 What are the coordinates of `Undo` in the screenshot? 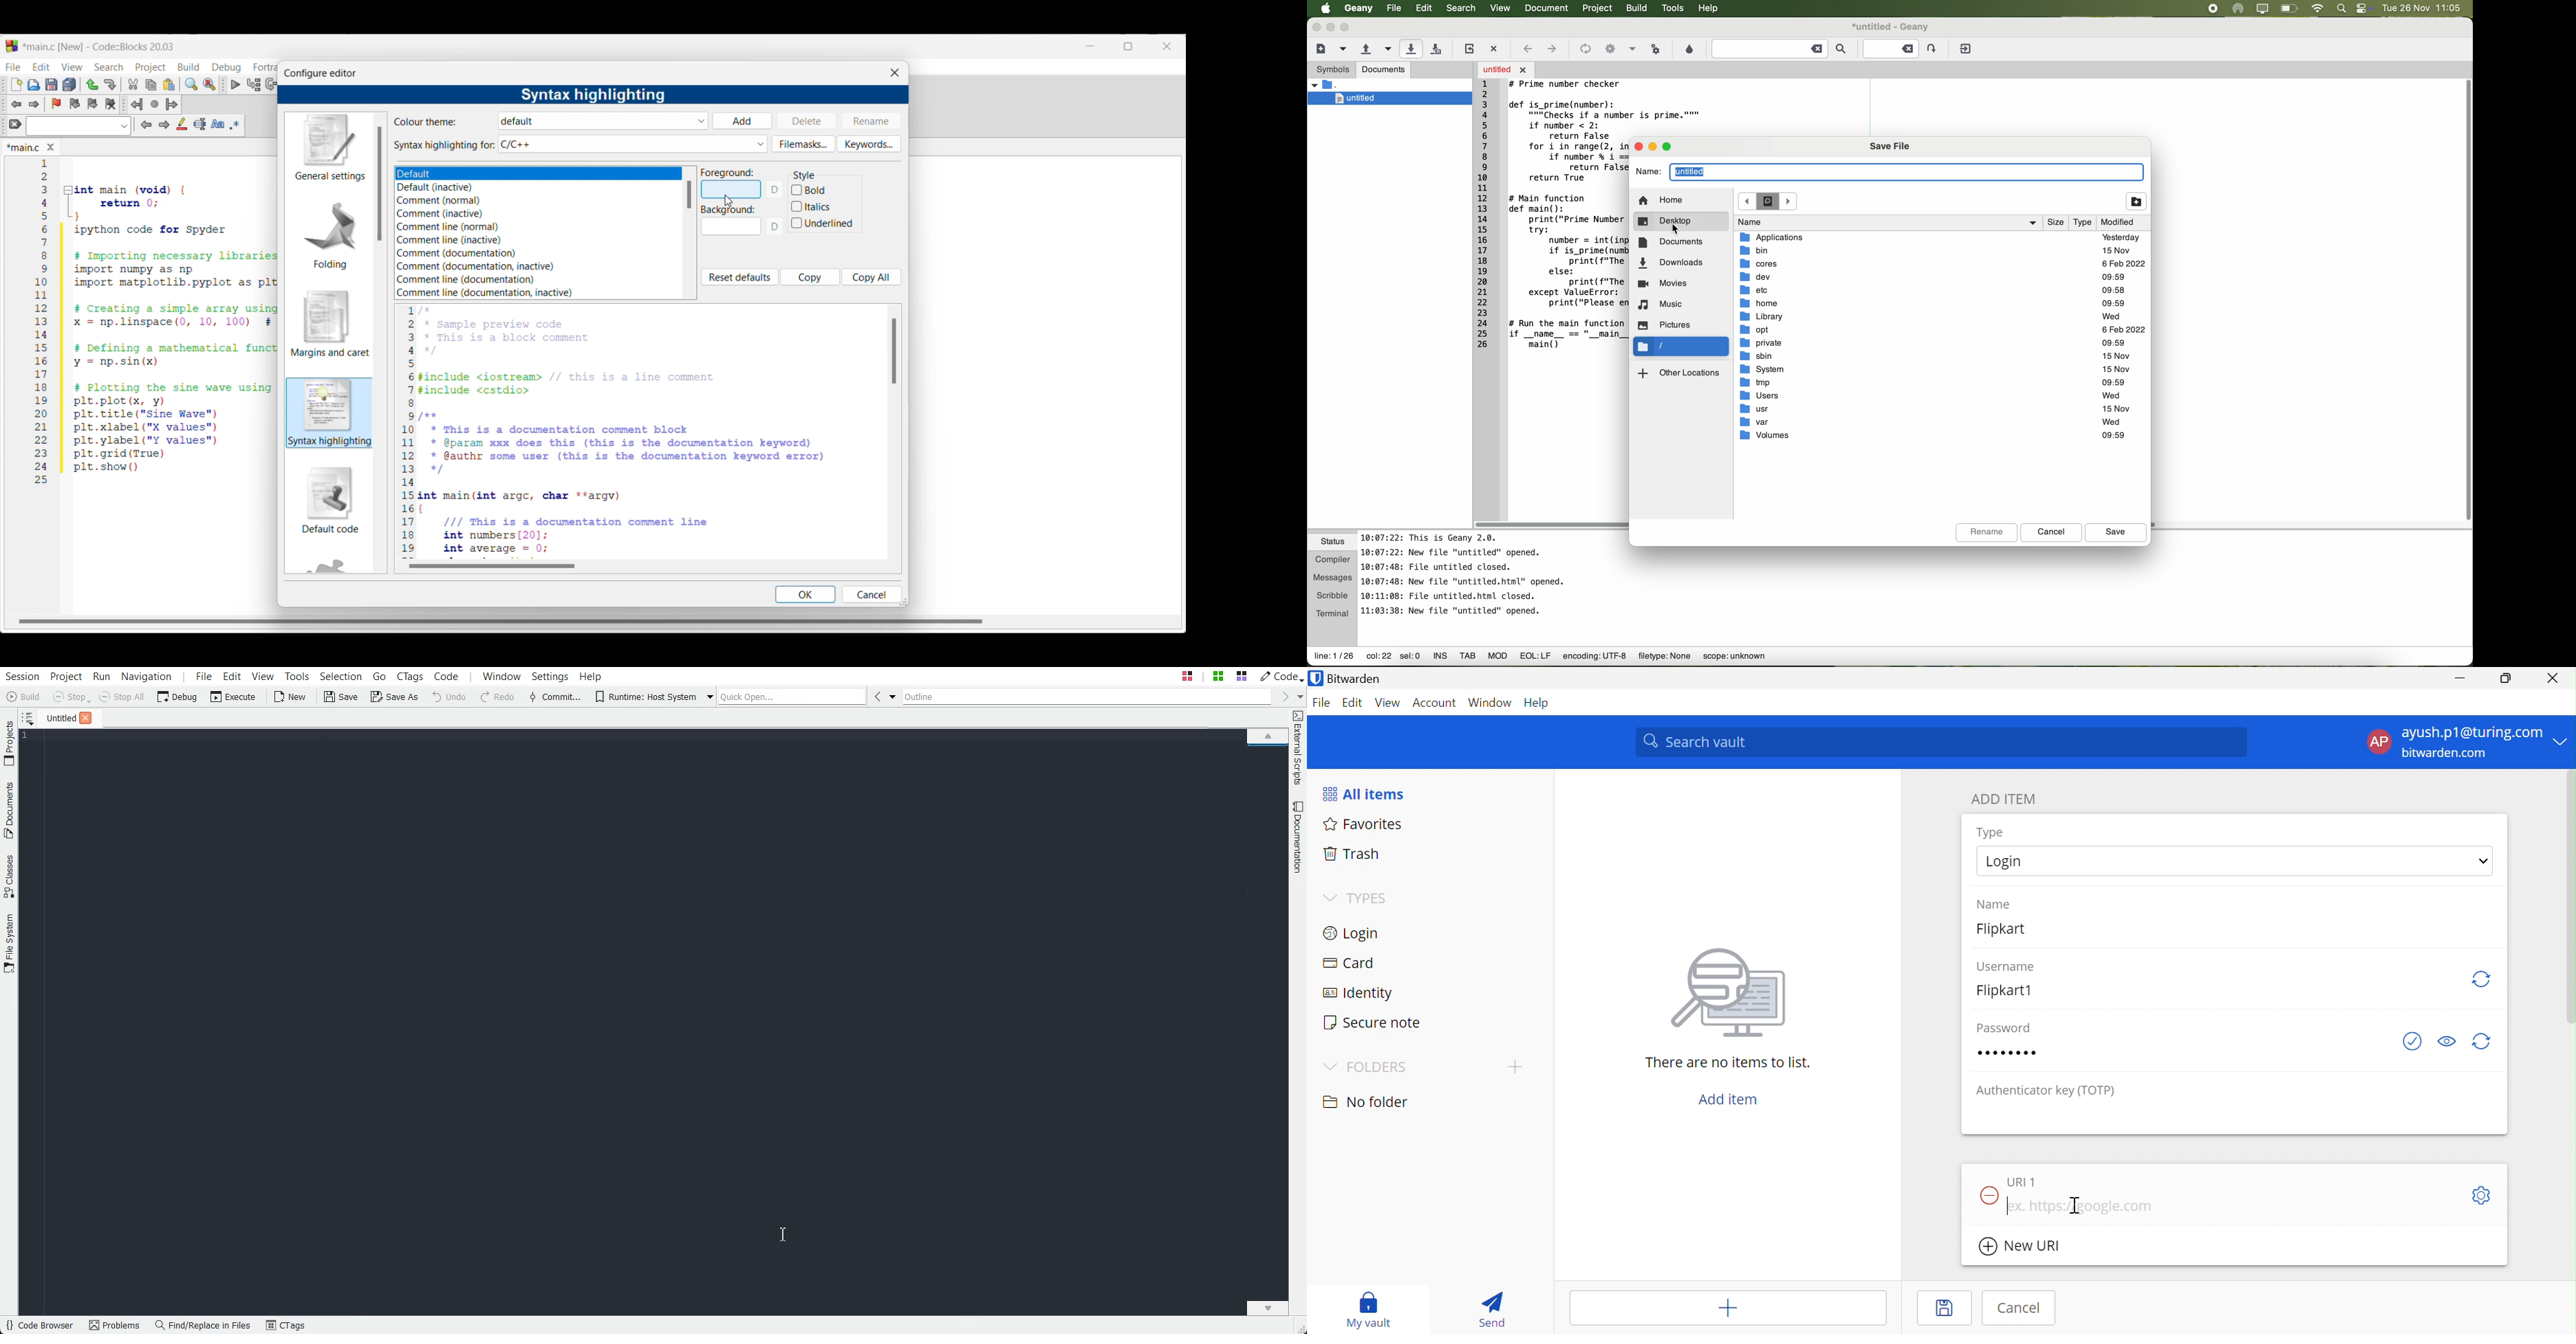 It's located at (92, 85).